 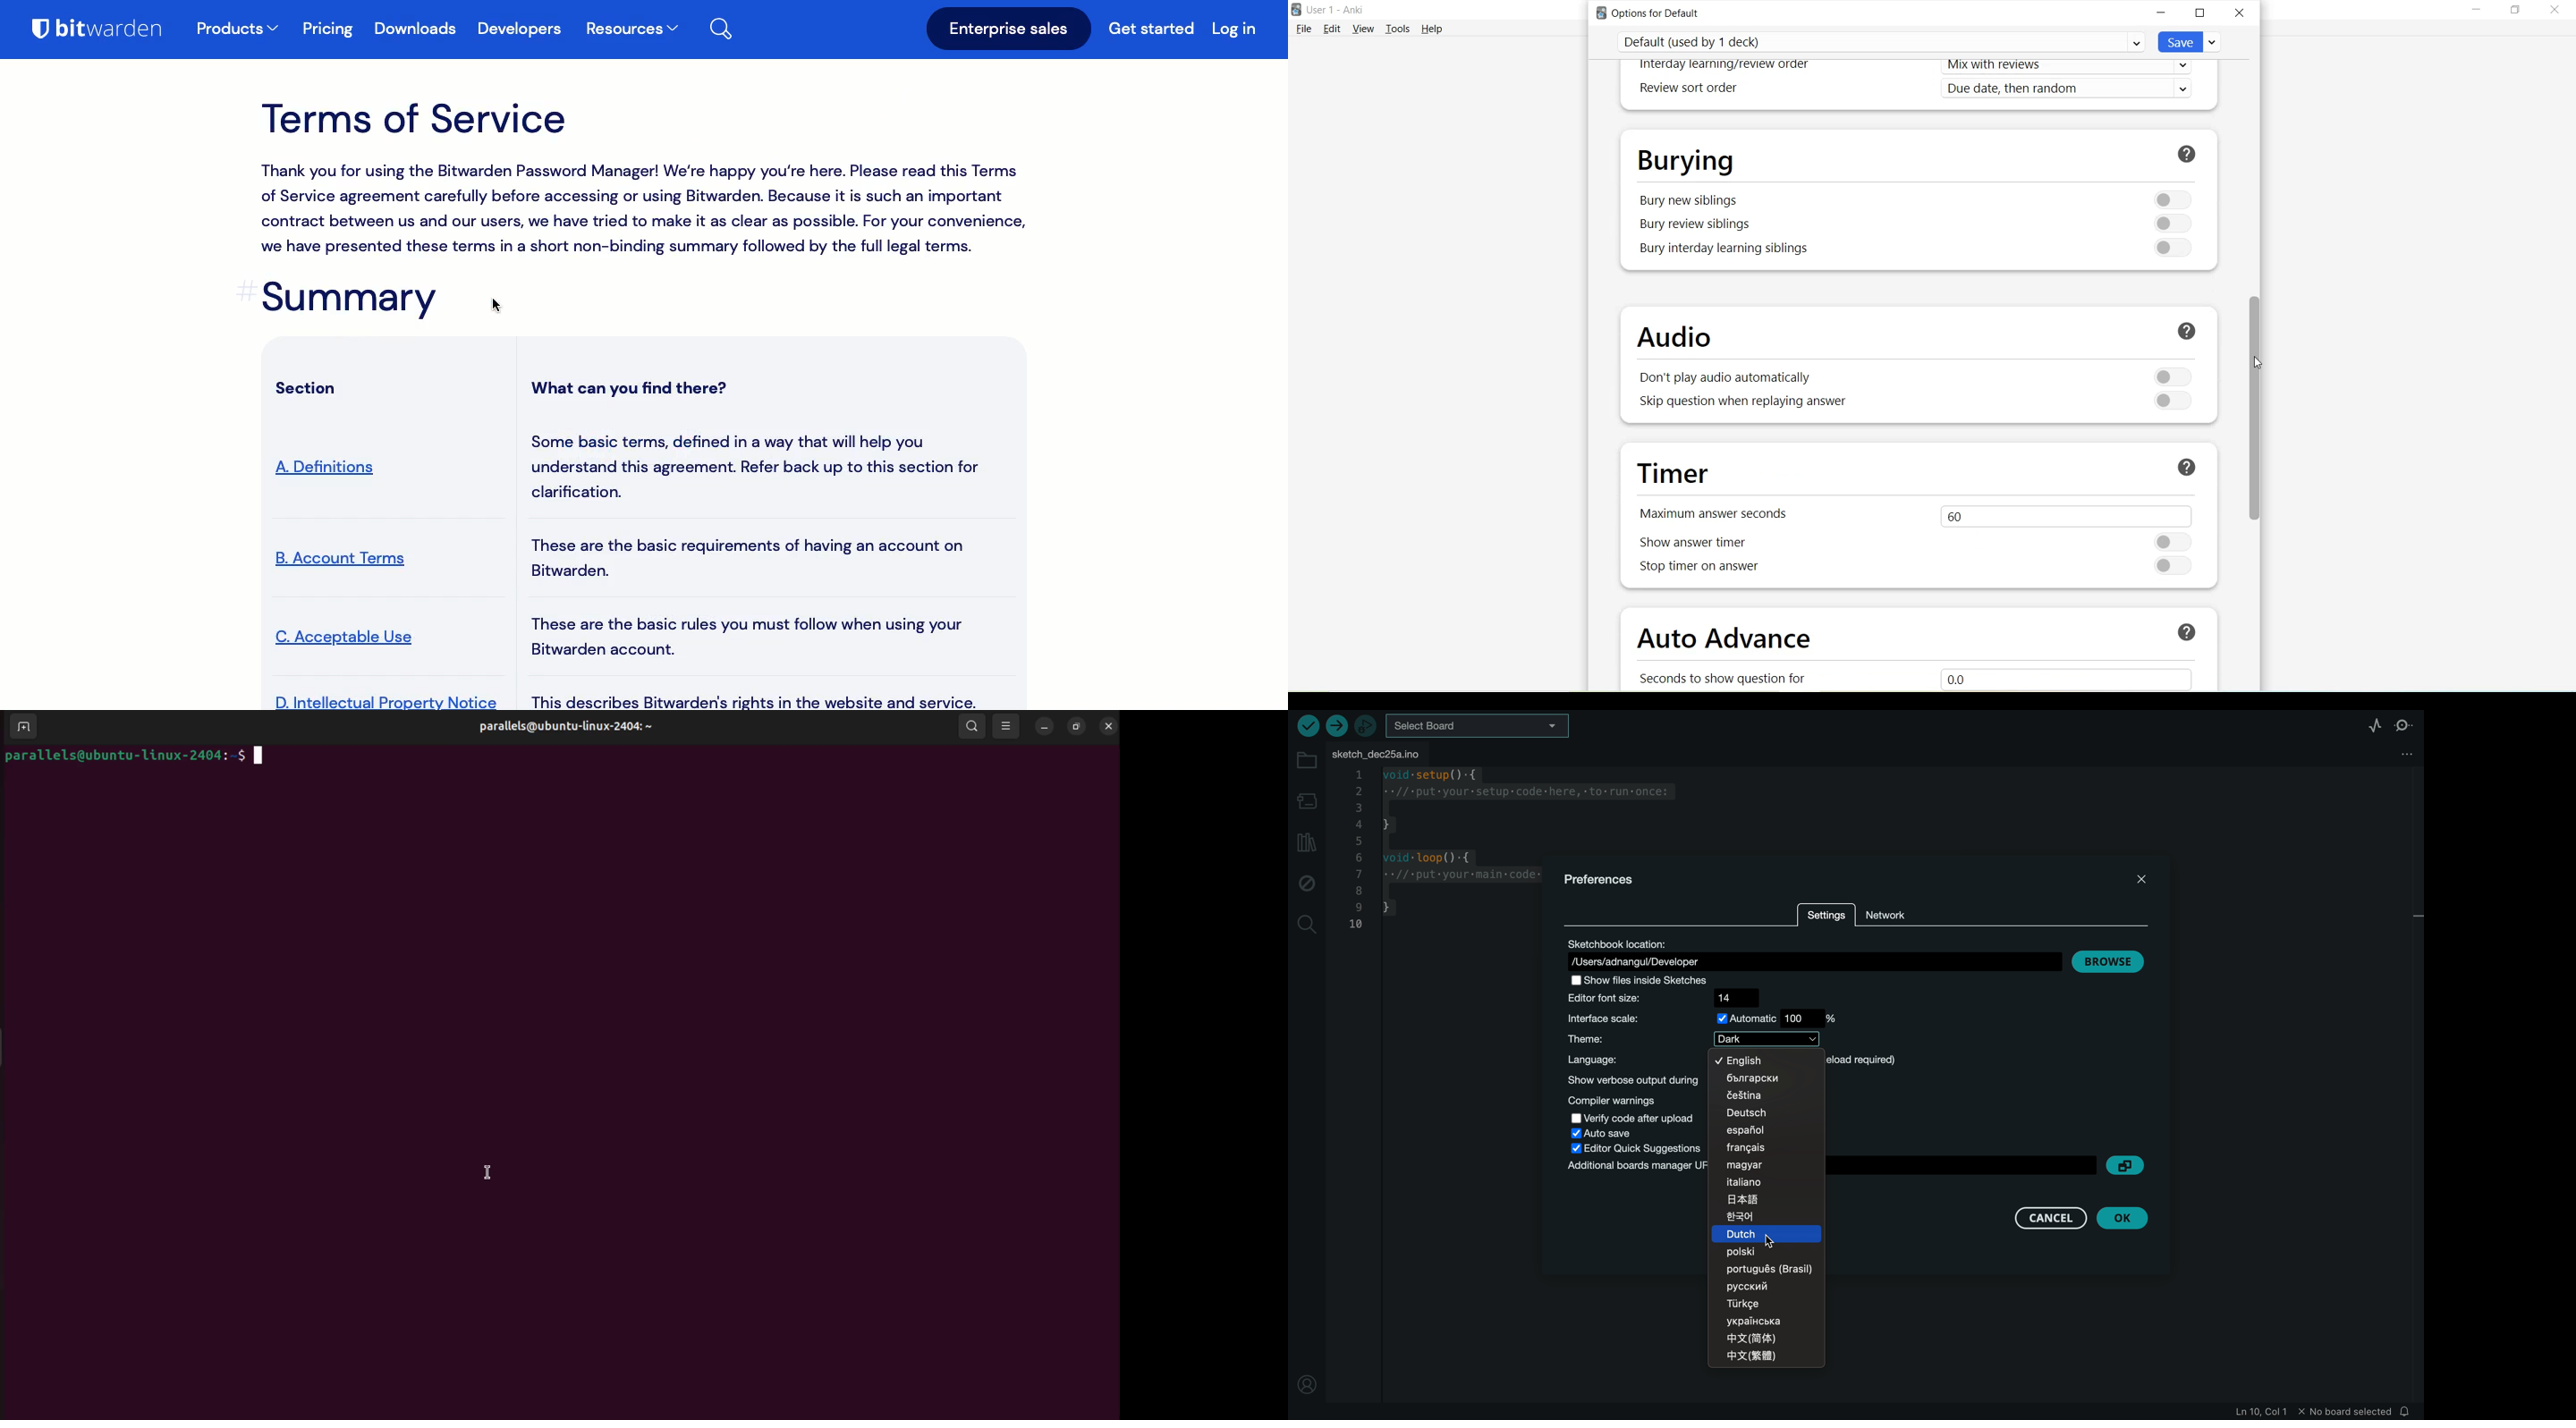 What do you see at coordinates (1432, 28) in the screenshot?
I see `Help` at bounding box center [1432, 28].